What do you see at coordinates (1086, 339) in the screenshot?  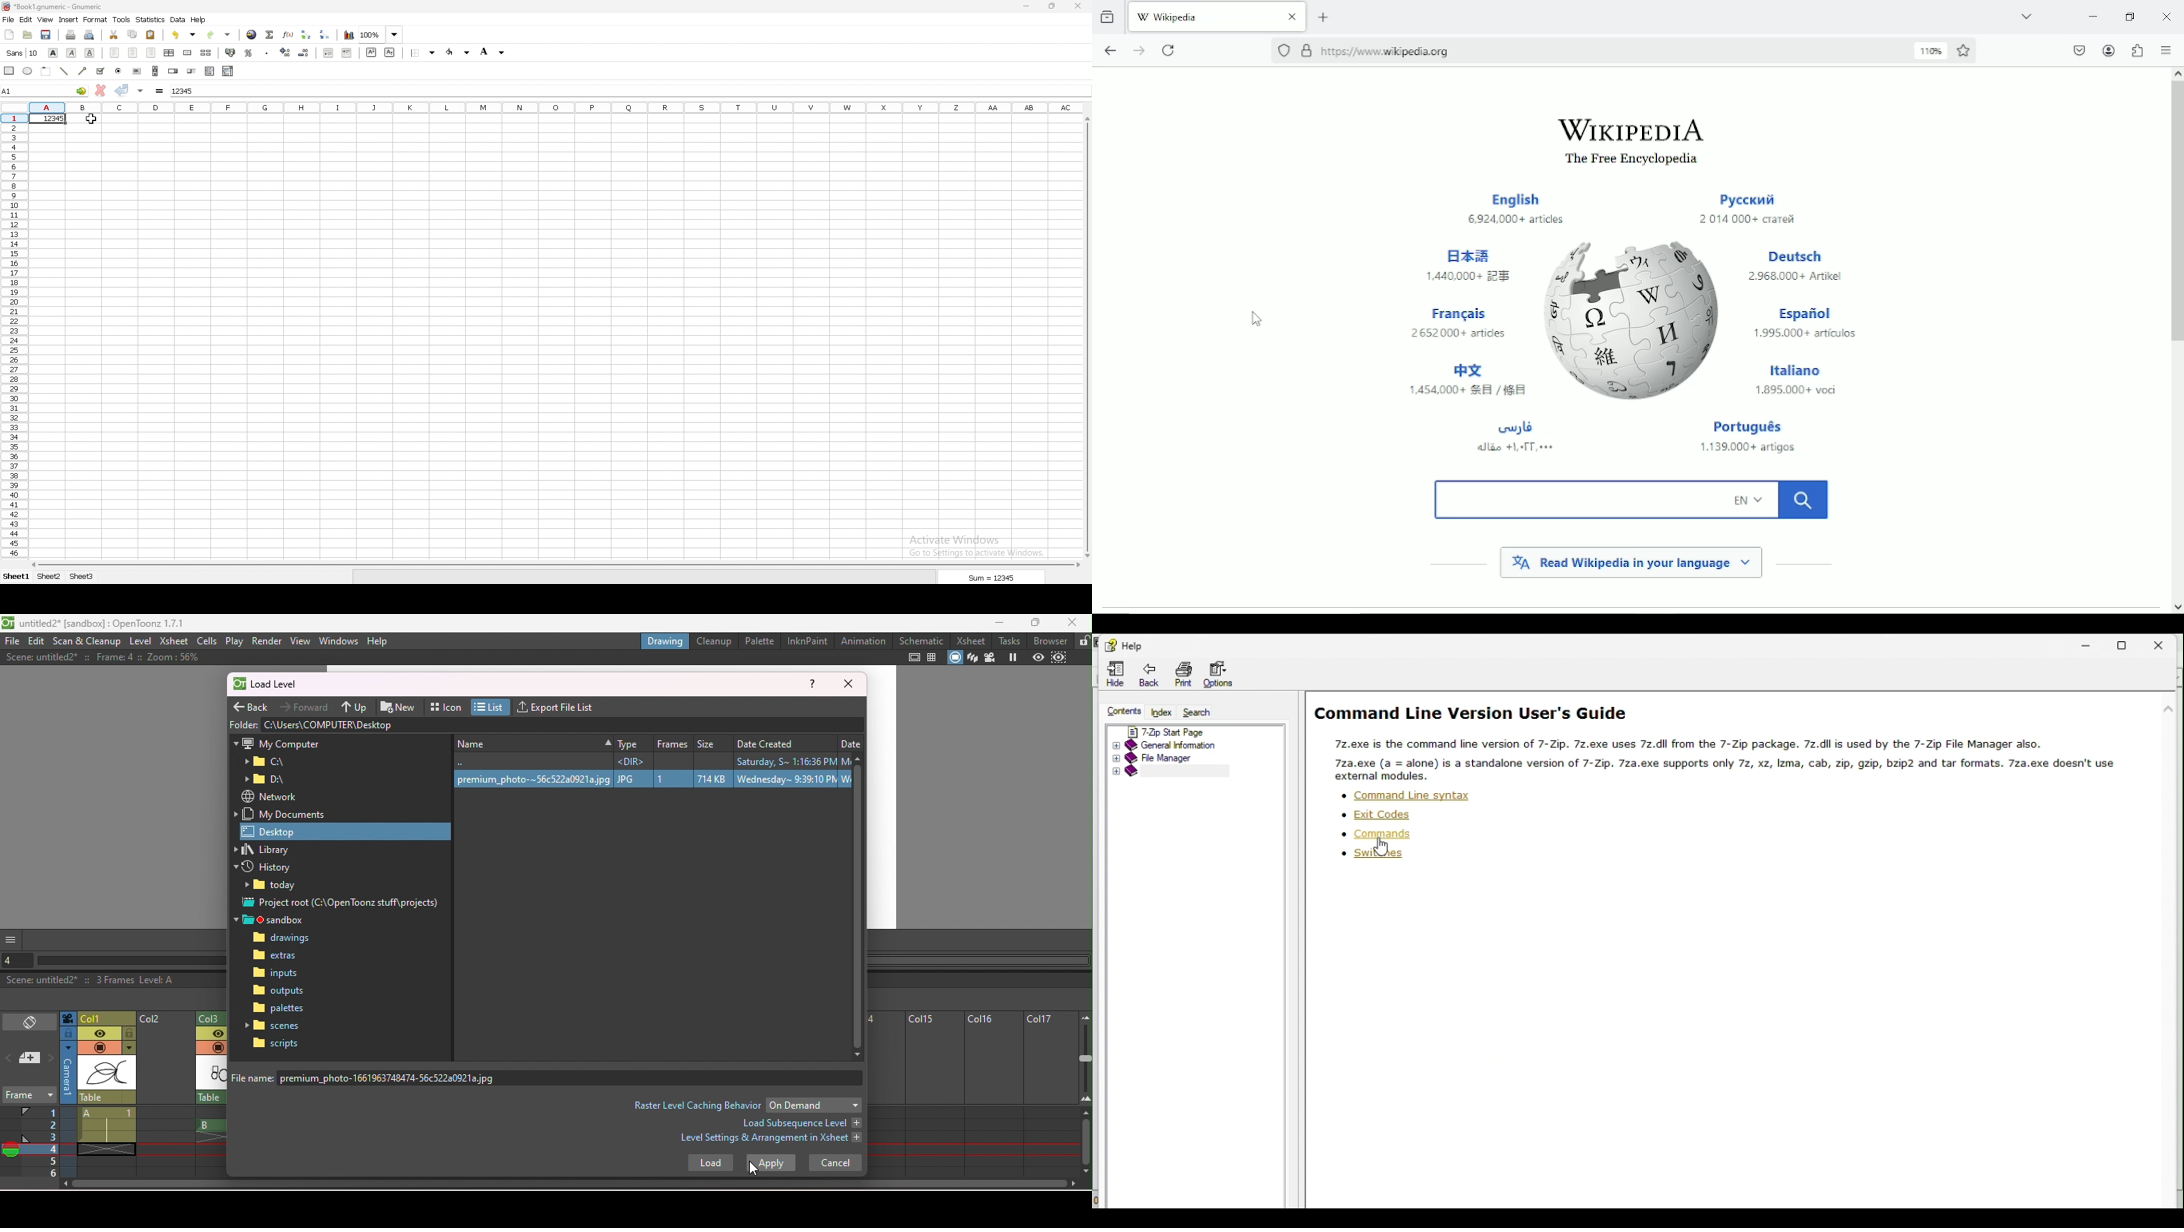 I see `scroll bar` at bounding box center [1086, 339].